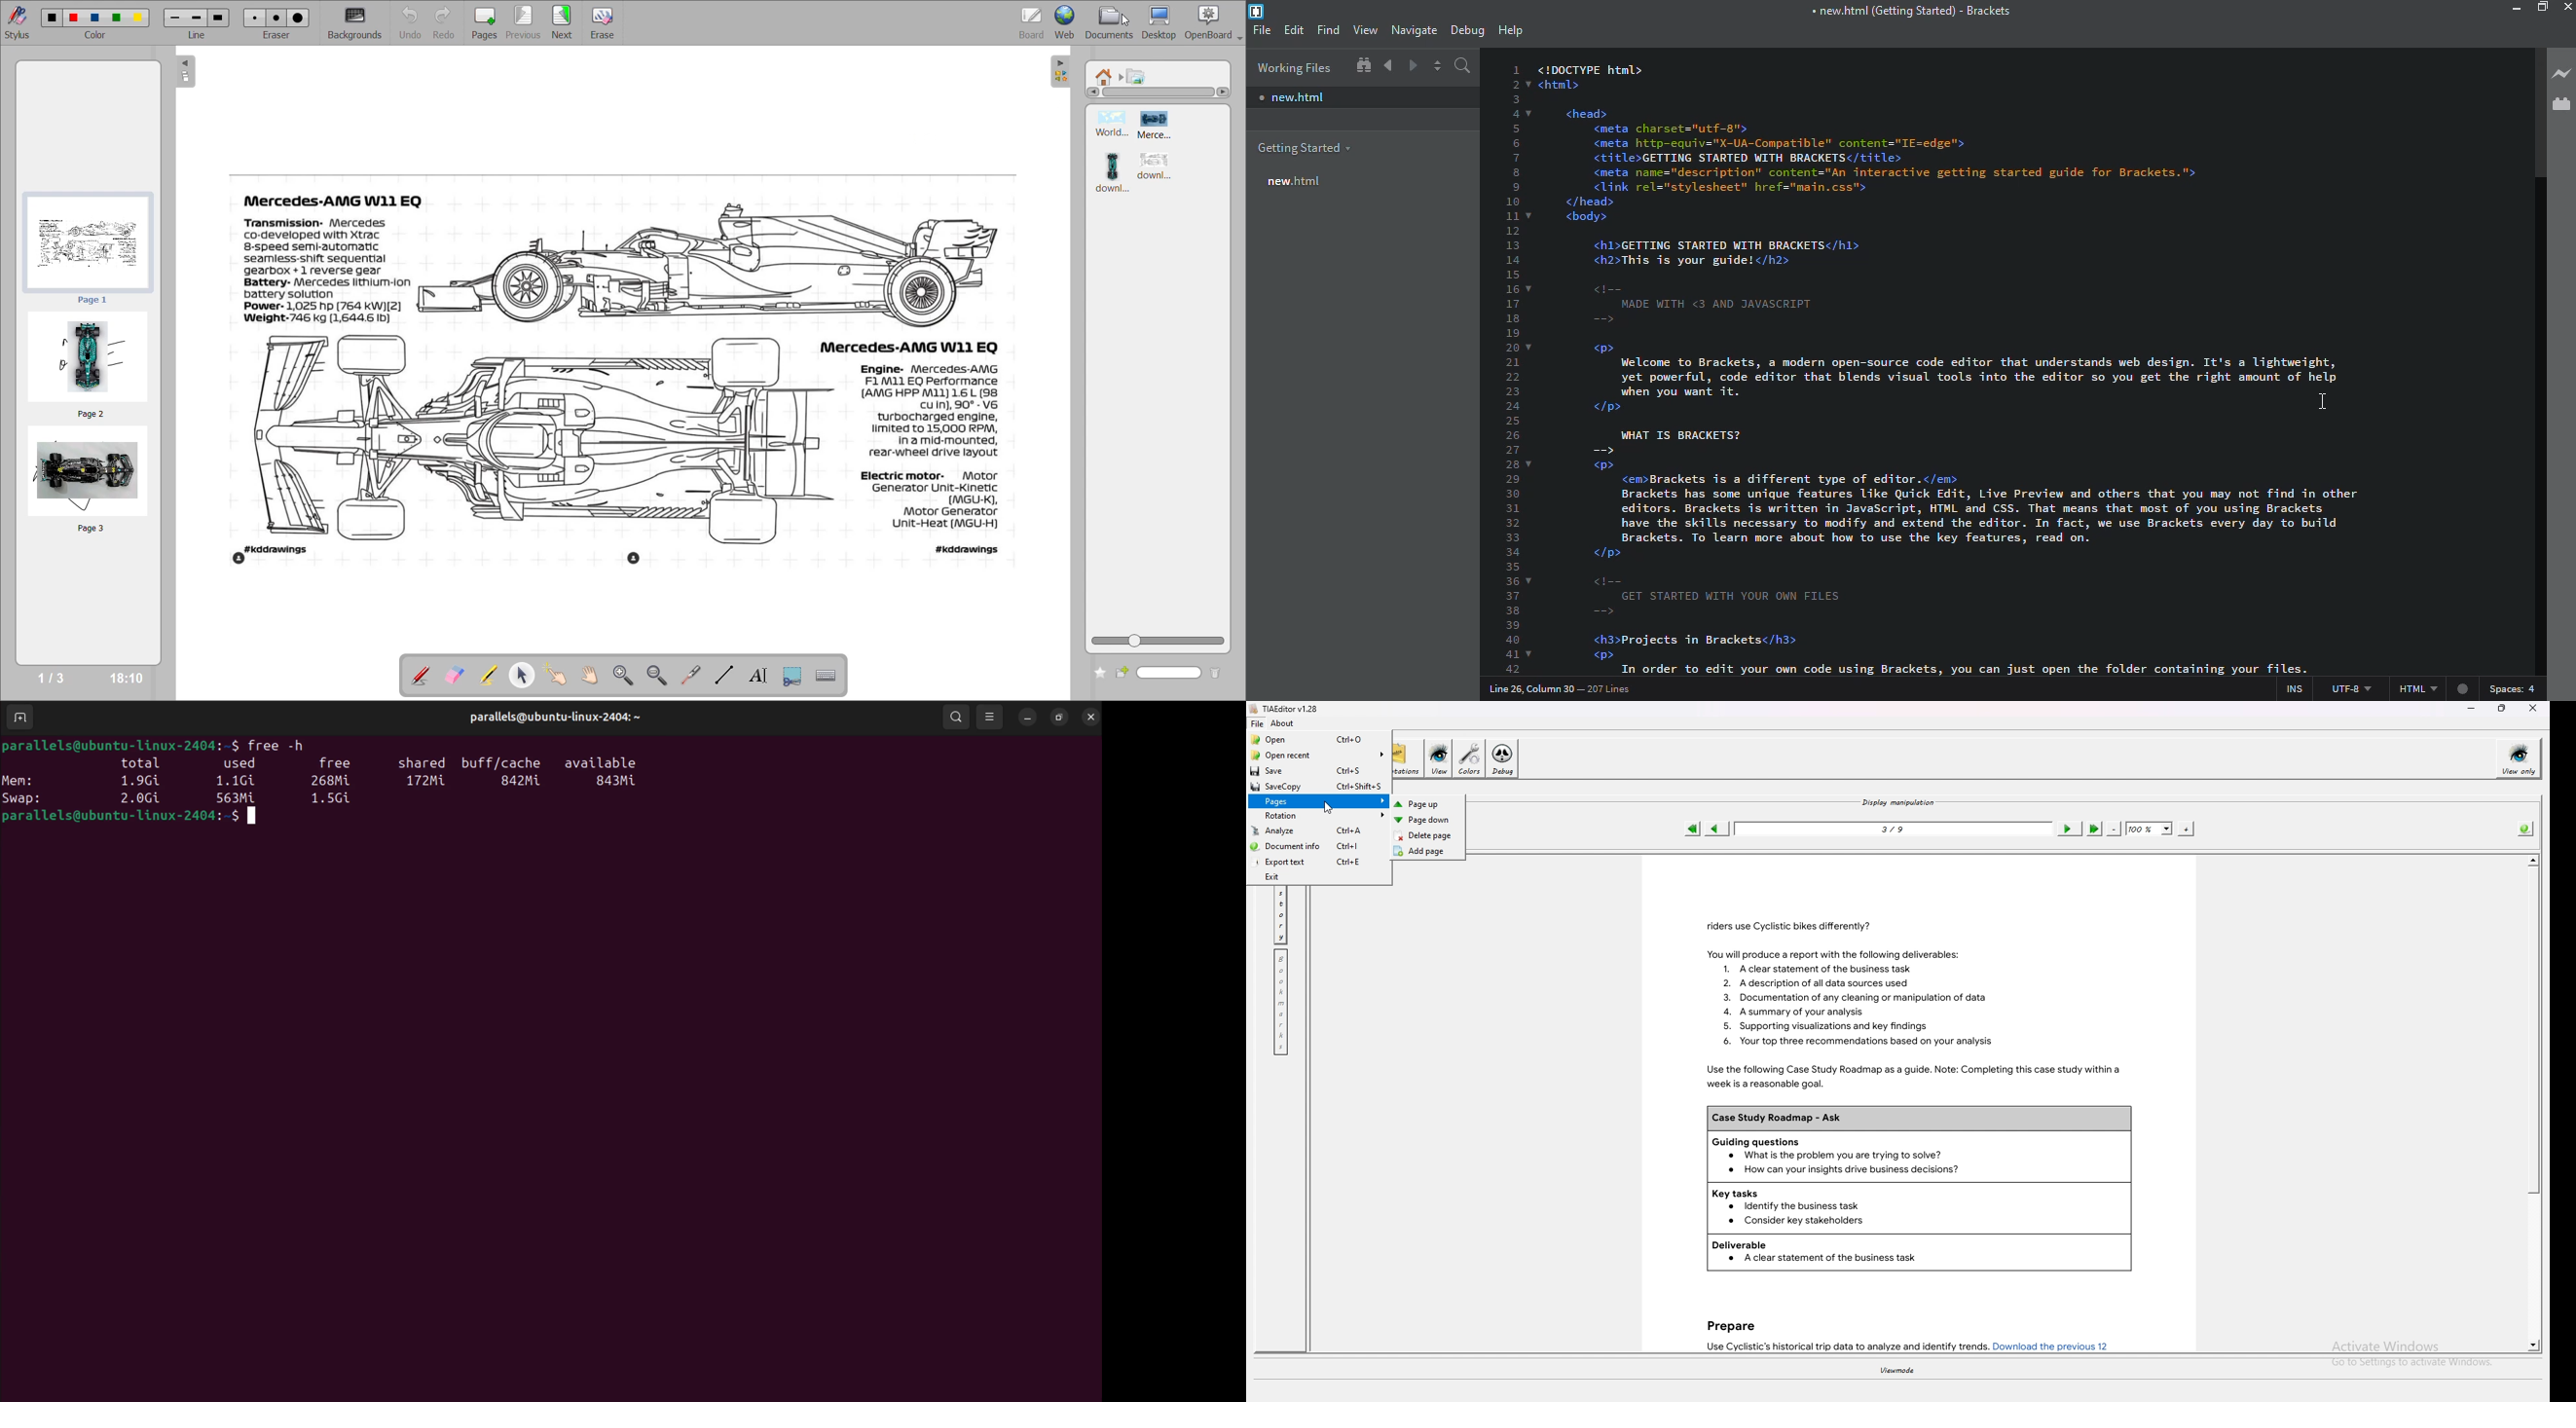 The height and width of the screenshot is (1428, 2576). What do you see at coordinates (526, 676) in the screenshot?
I see `select and modify objects` at bounding box center [526, 676].